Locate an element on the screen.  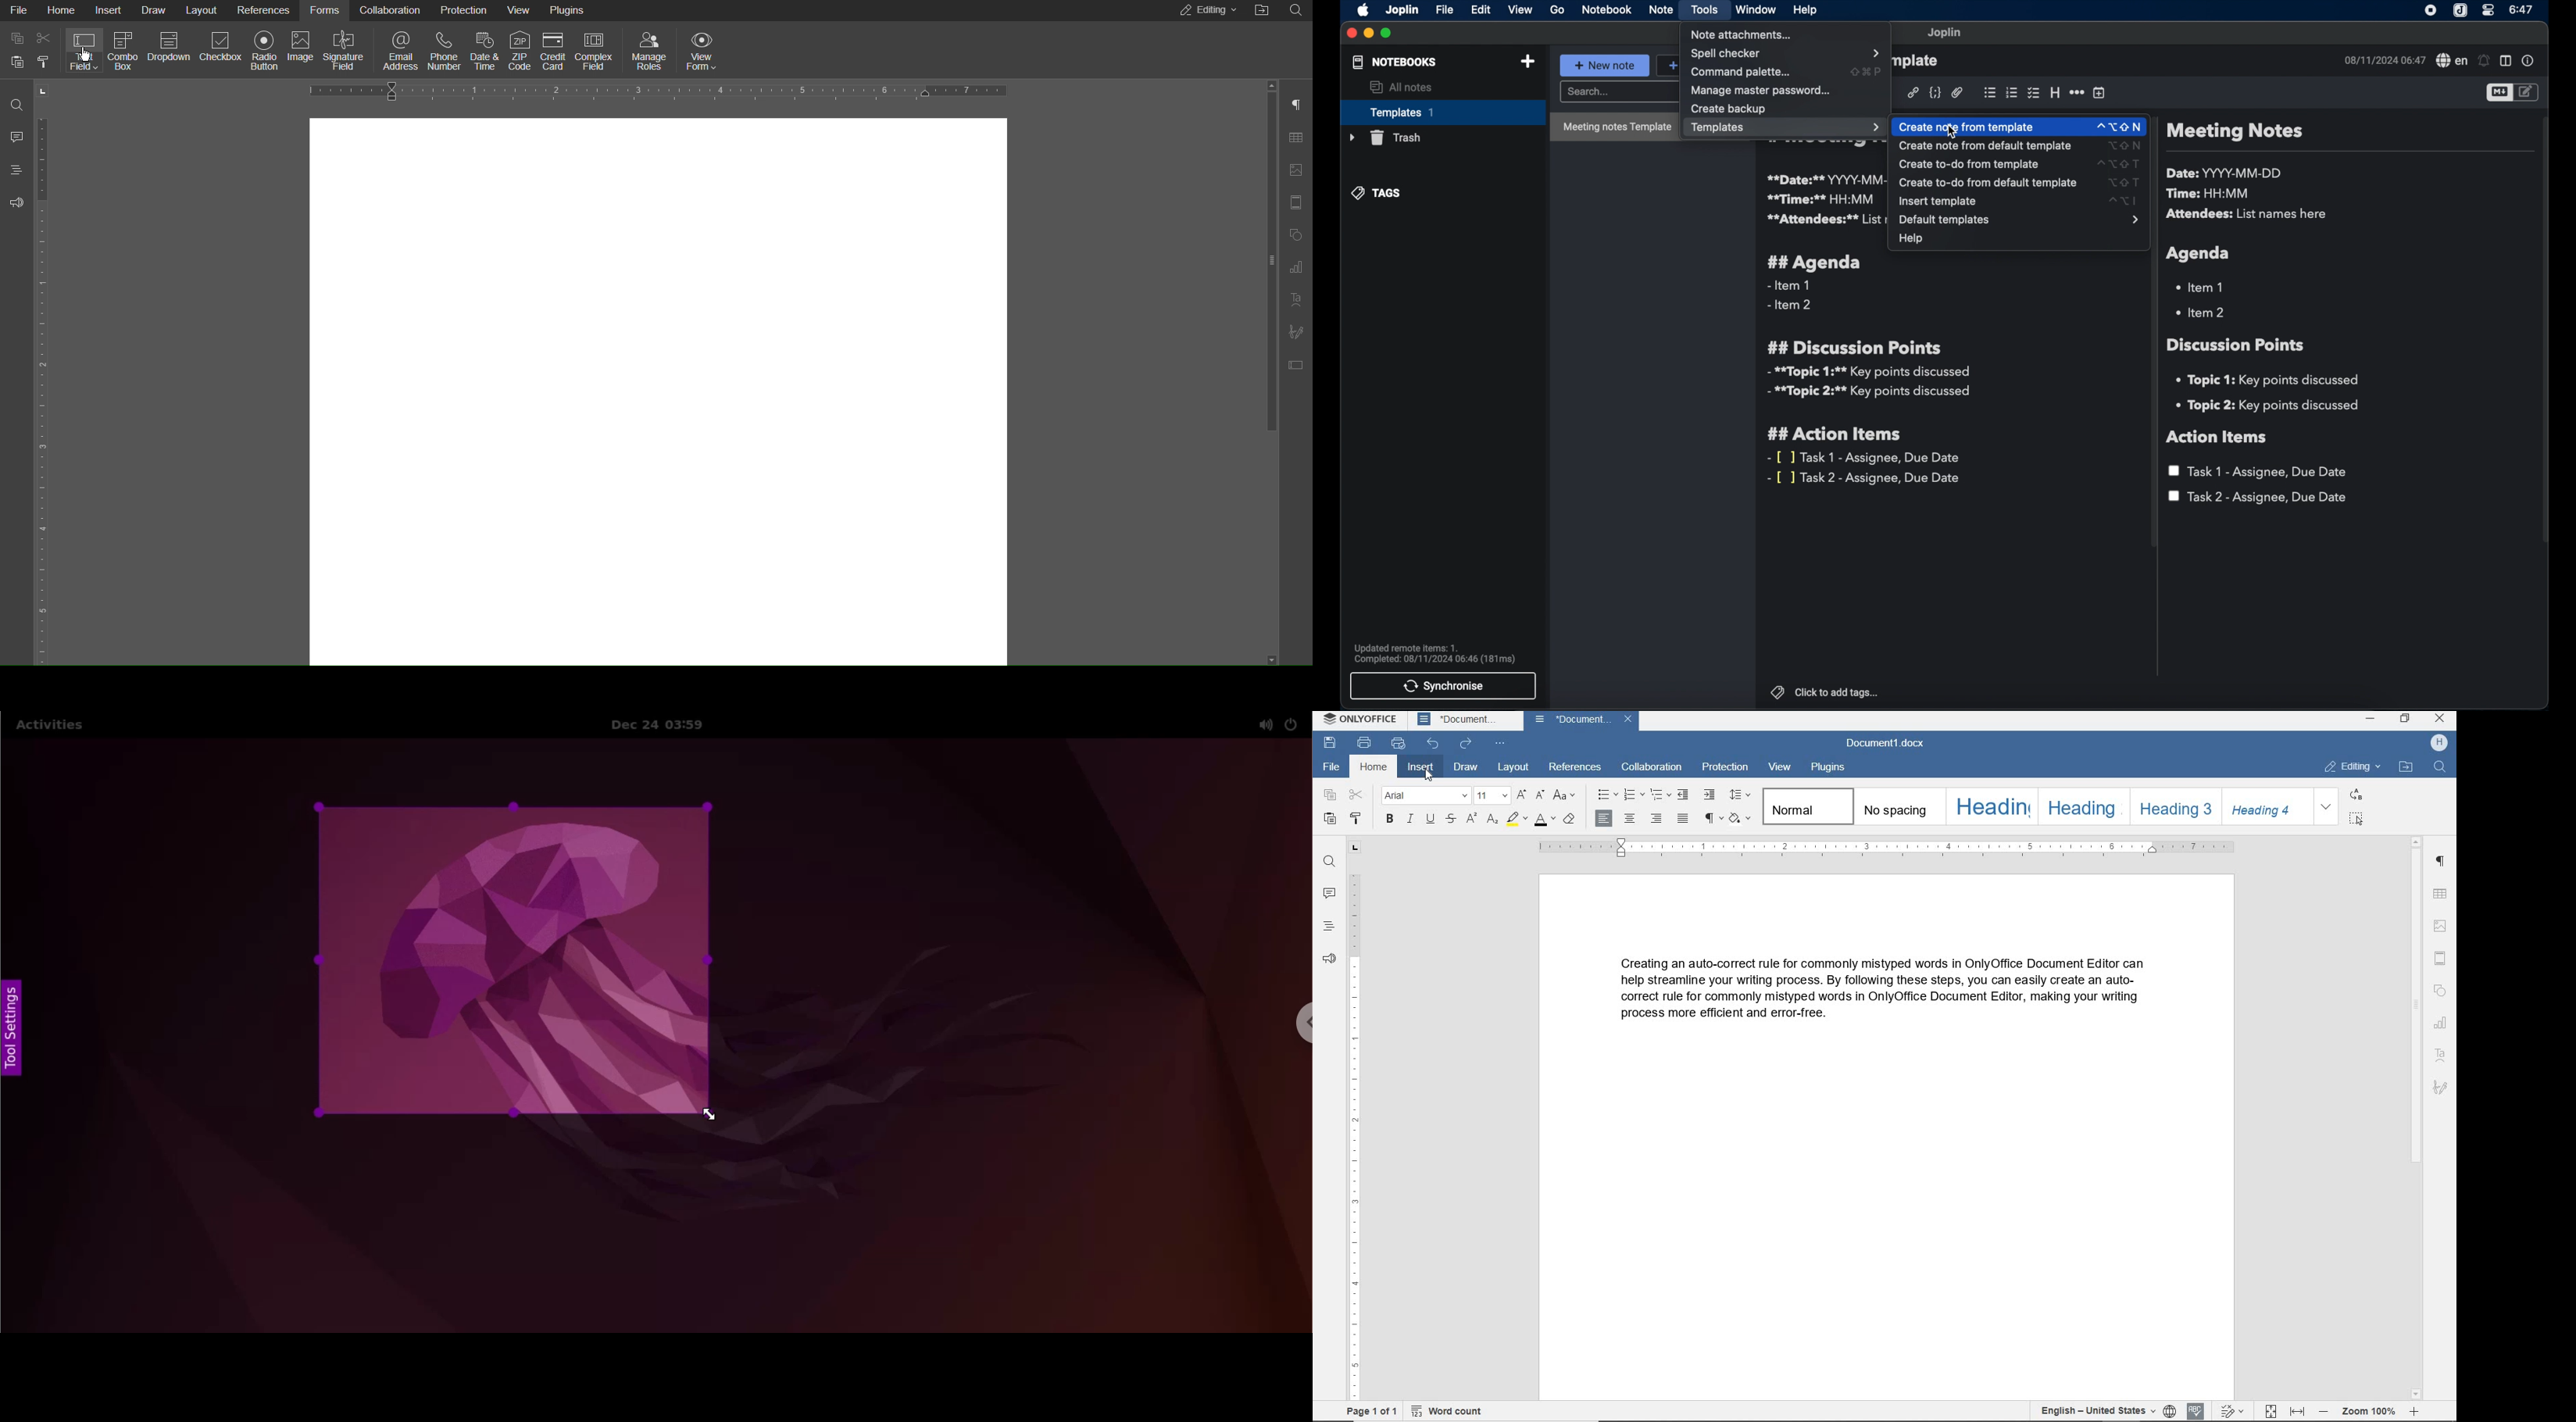
note is located at coordinates (1661, 10).